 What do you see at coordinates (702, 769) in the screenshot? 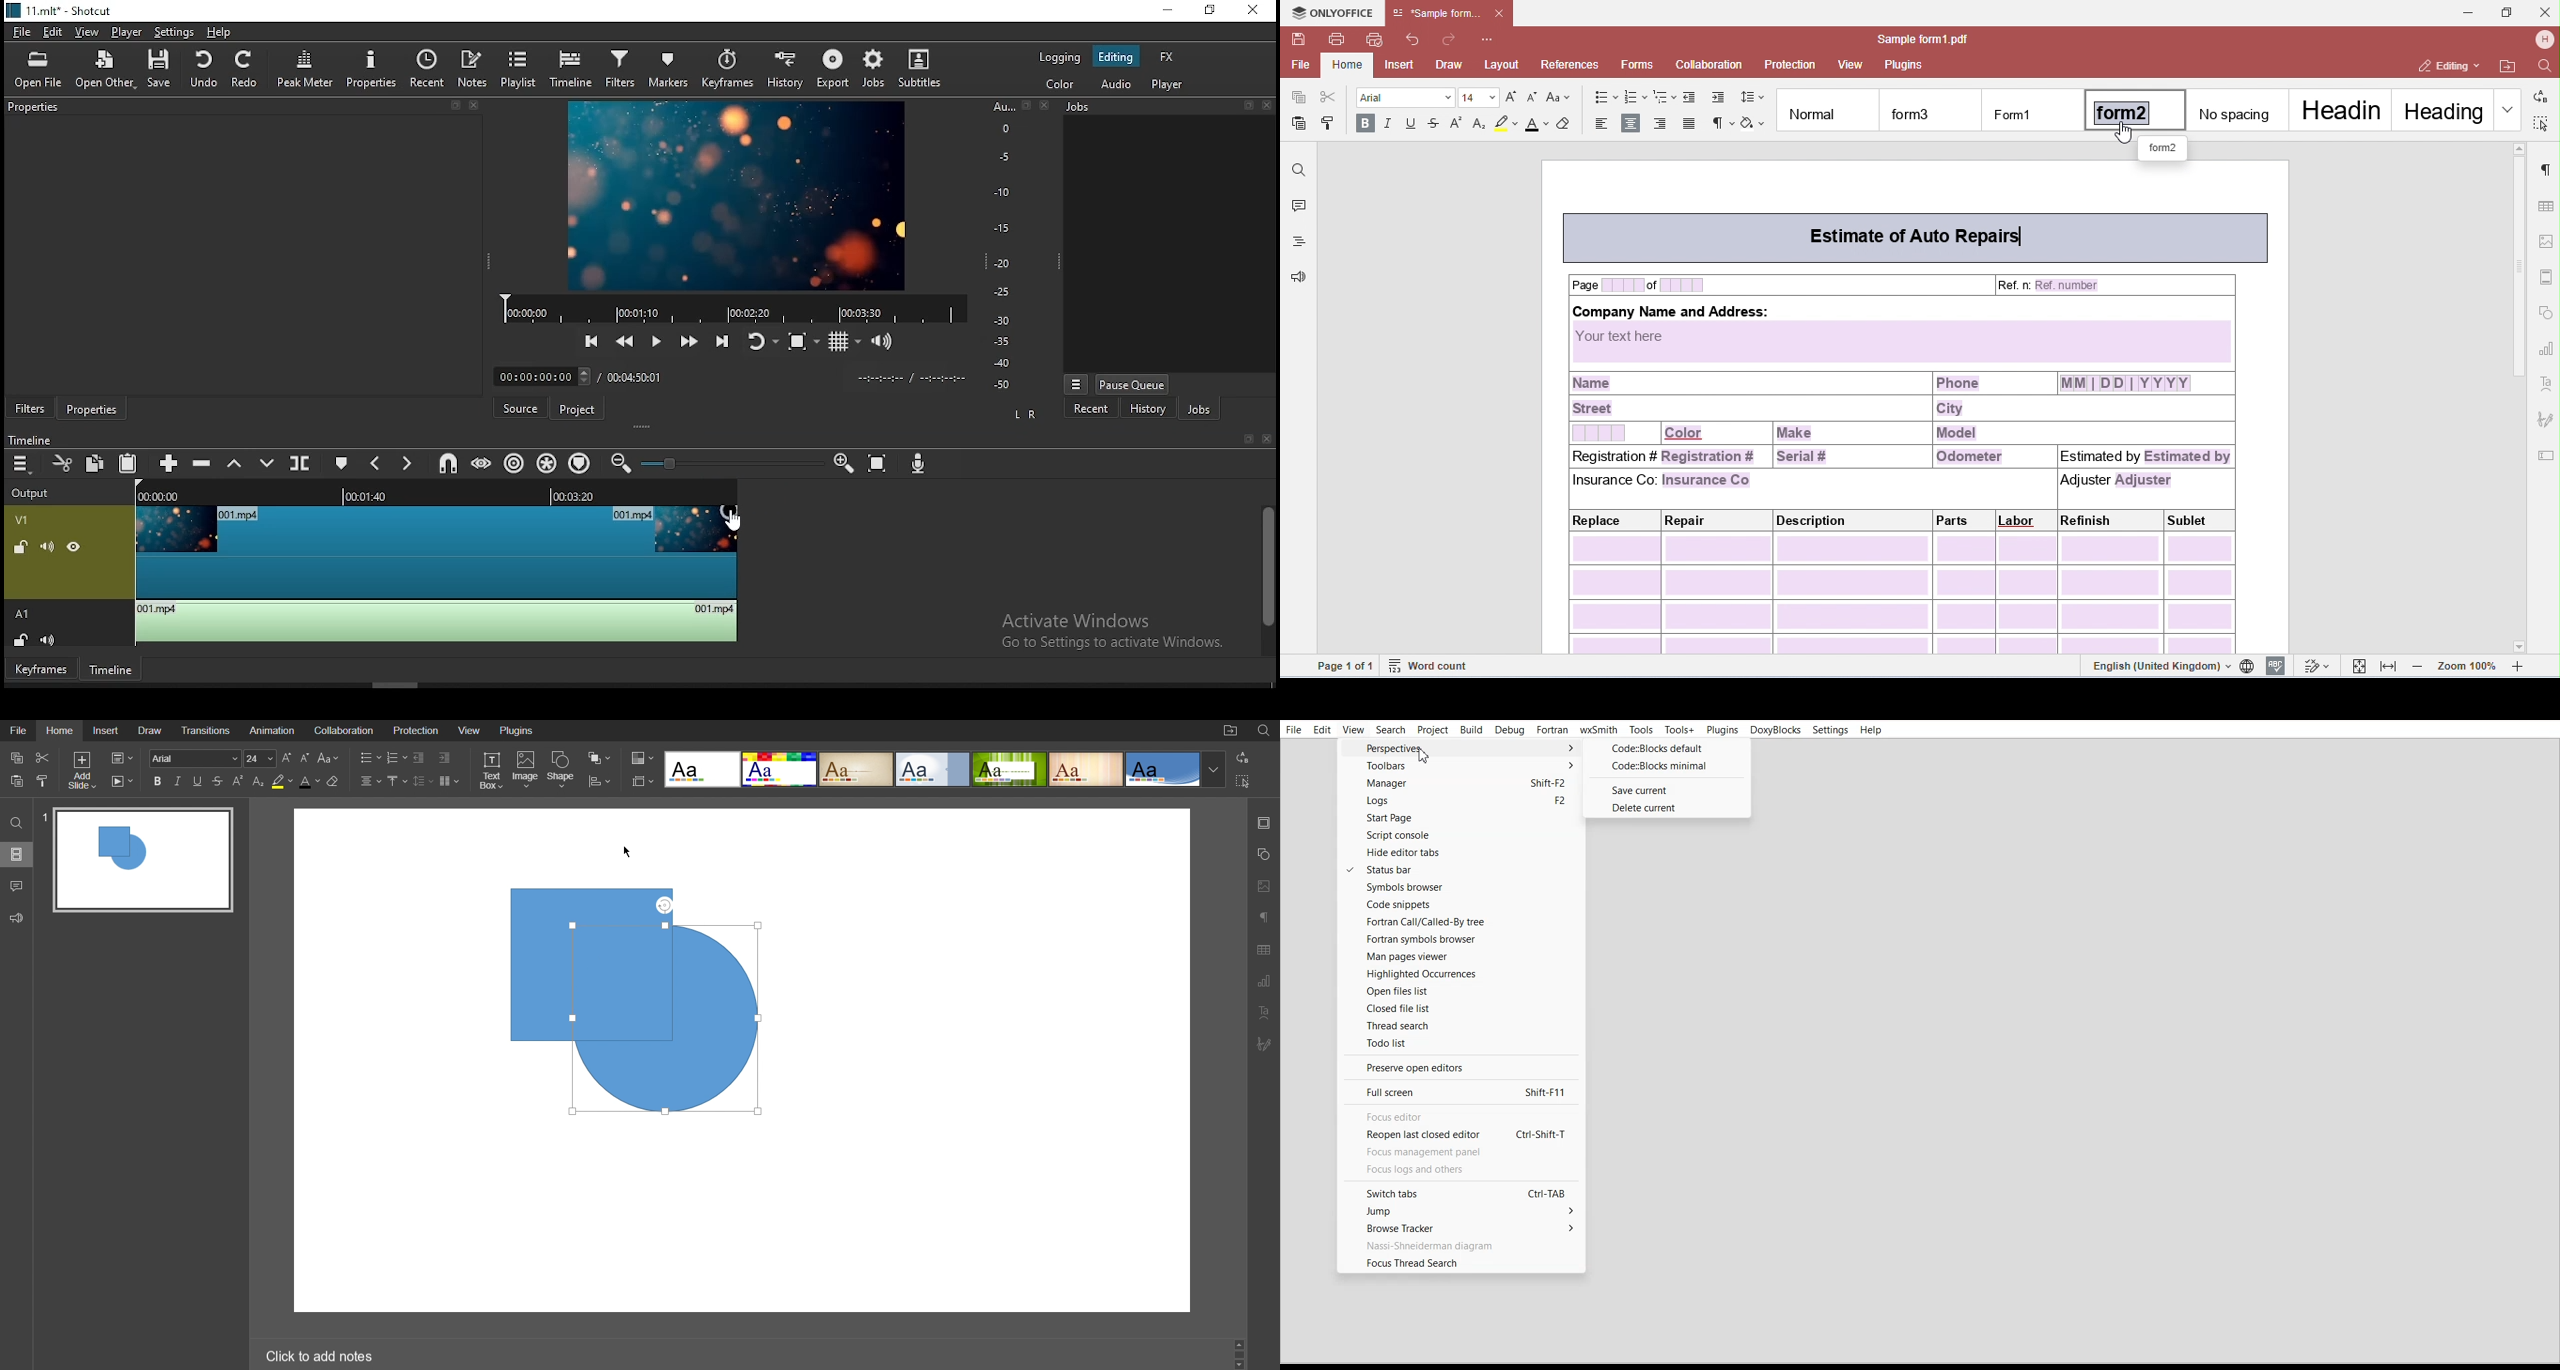
I see `Blank` at bounding box center [702, 769].